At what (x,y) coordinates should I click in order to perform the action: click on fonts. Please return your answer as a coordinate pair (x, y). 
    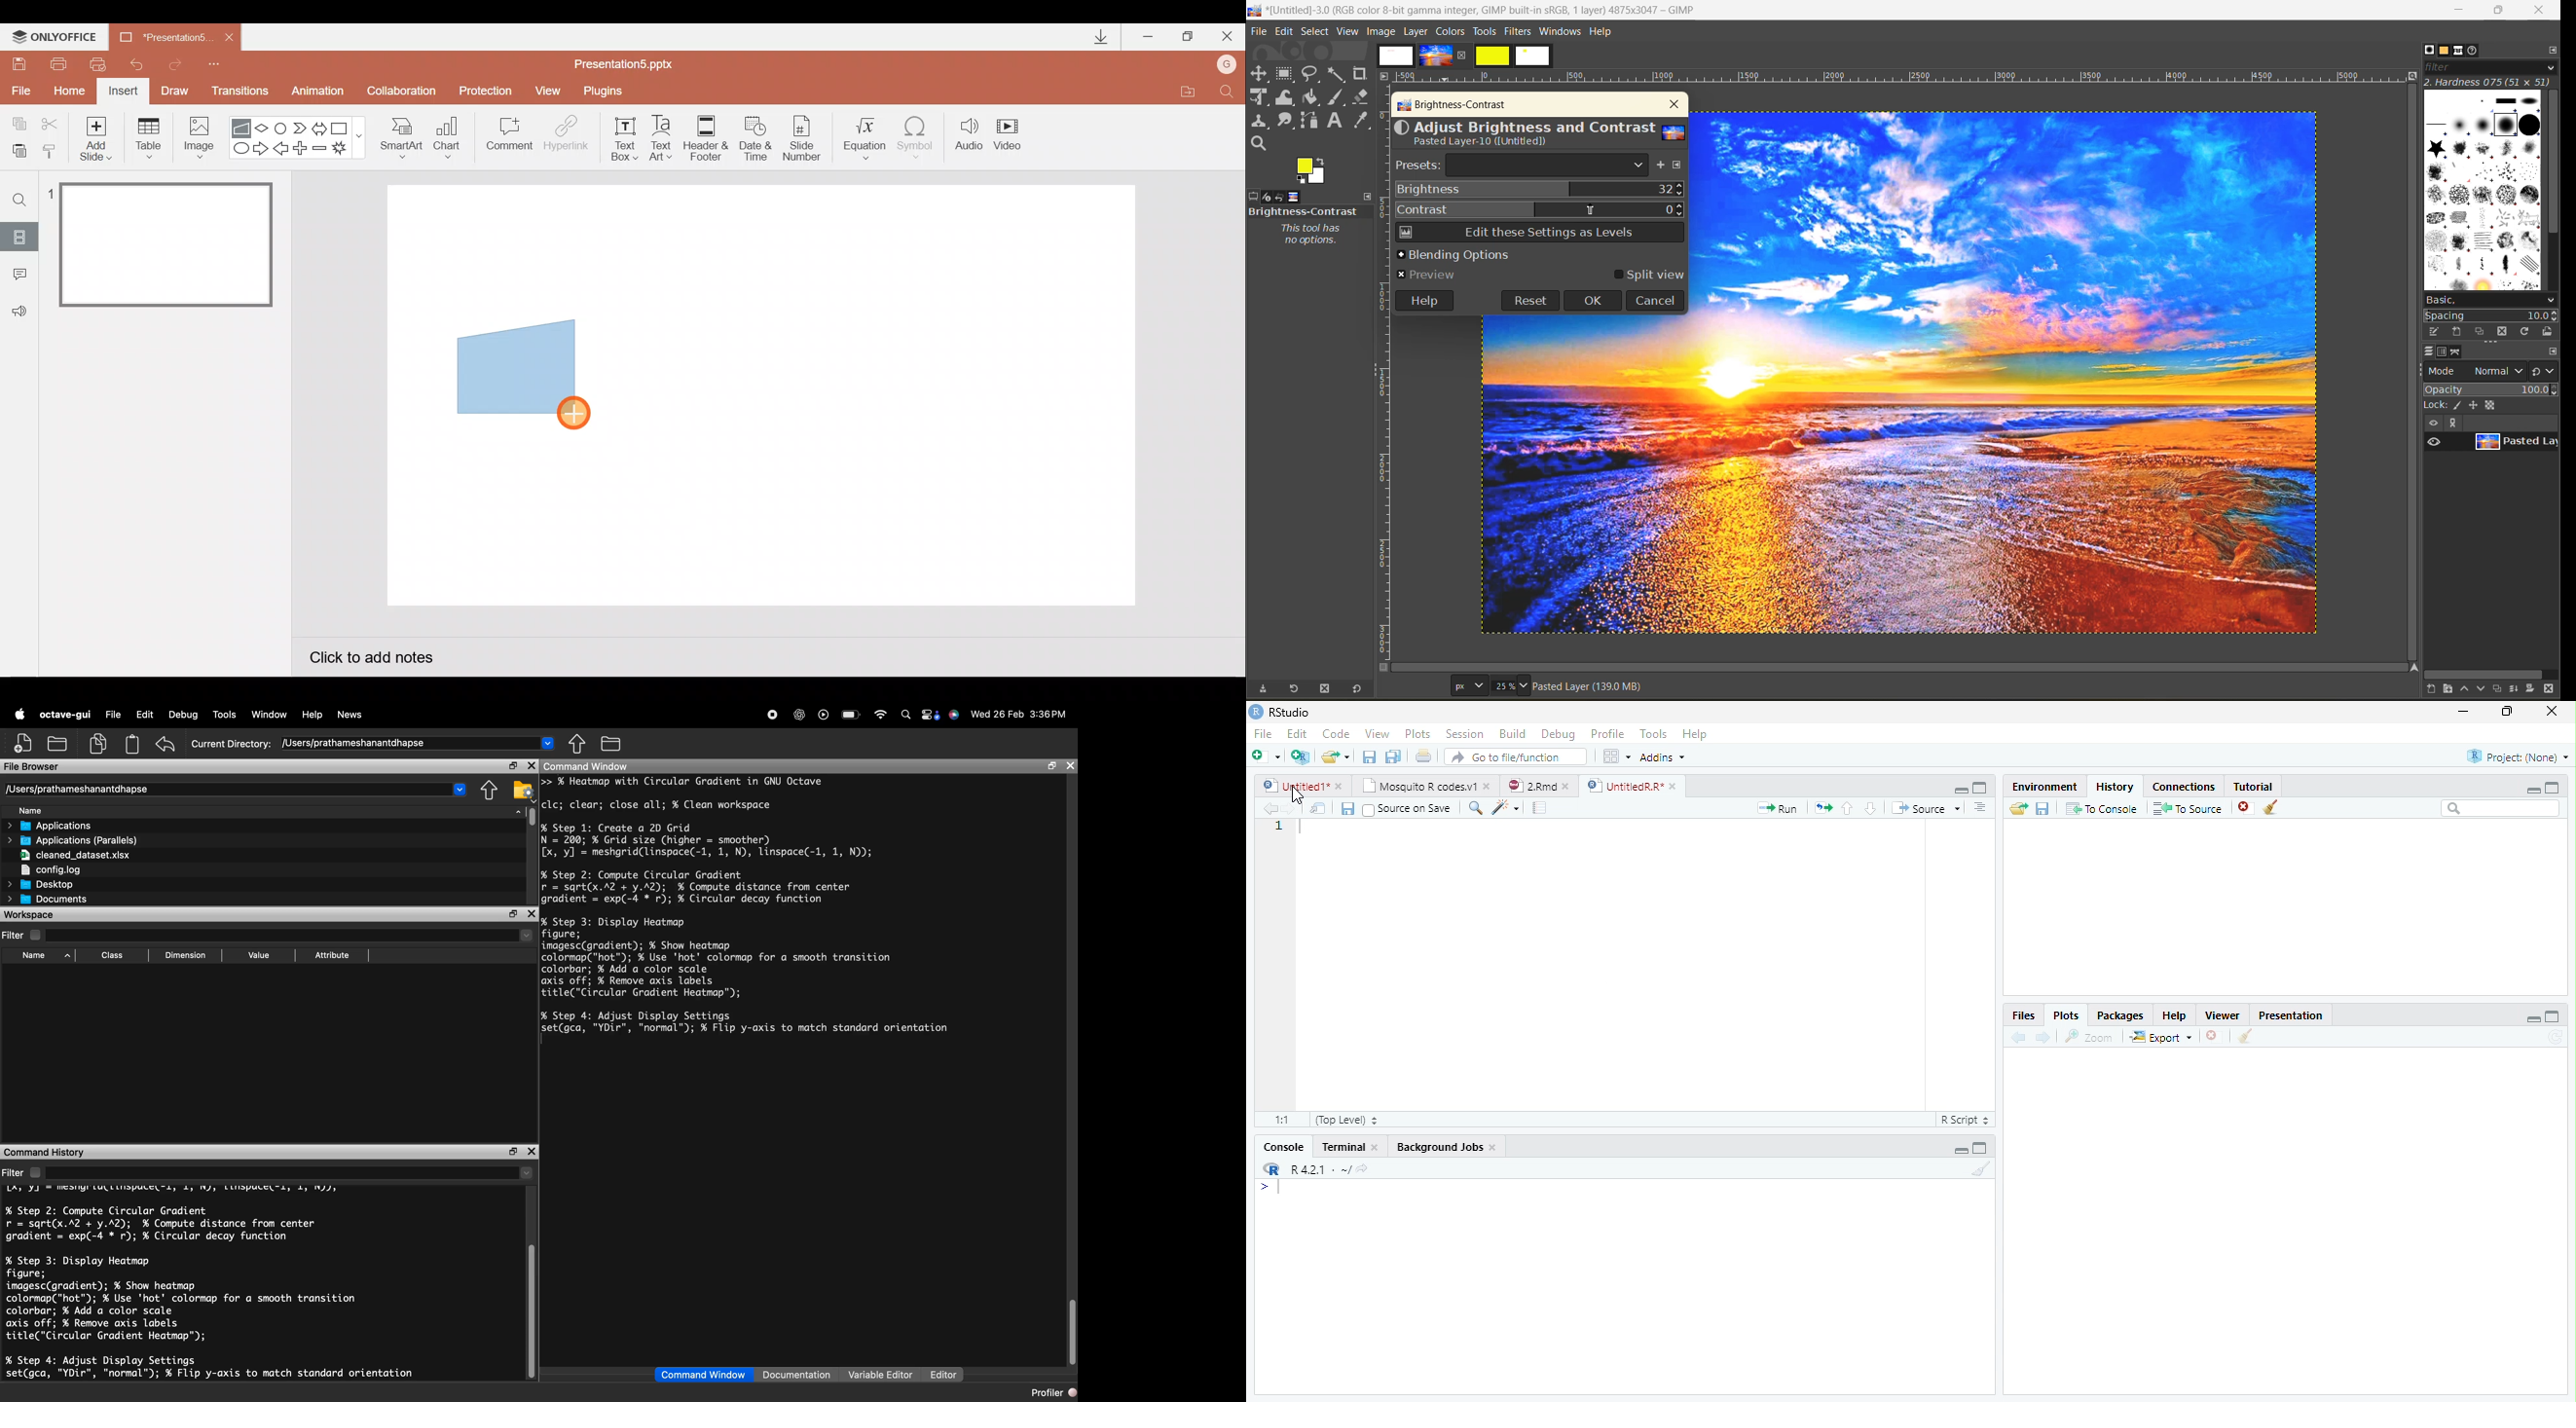
    Looking at the image, I should click on (2462, 52).